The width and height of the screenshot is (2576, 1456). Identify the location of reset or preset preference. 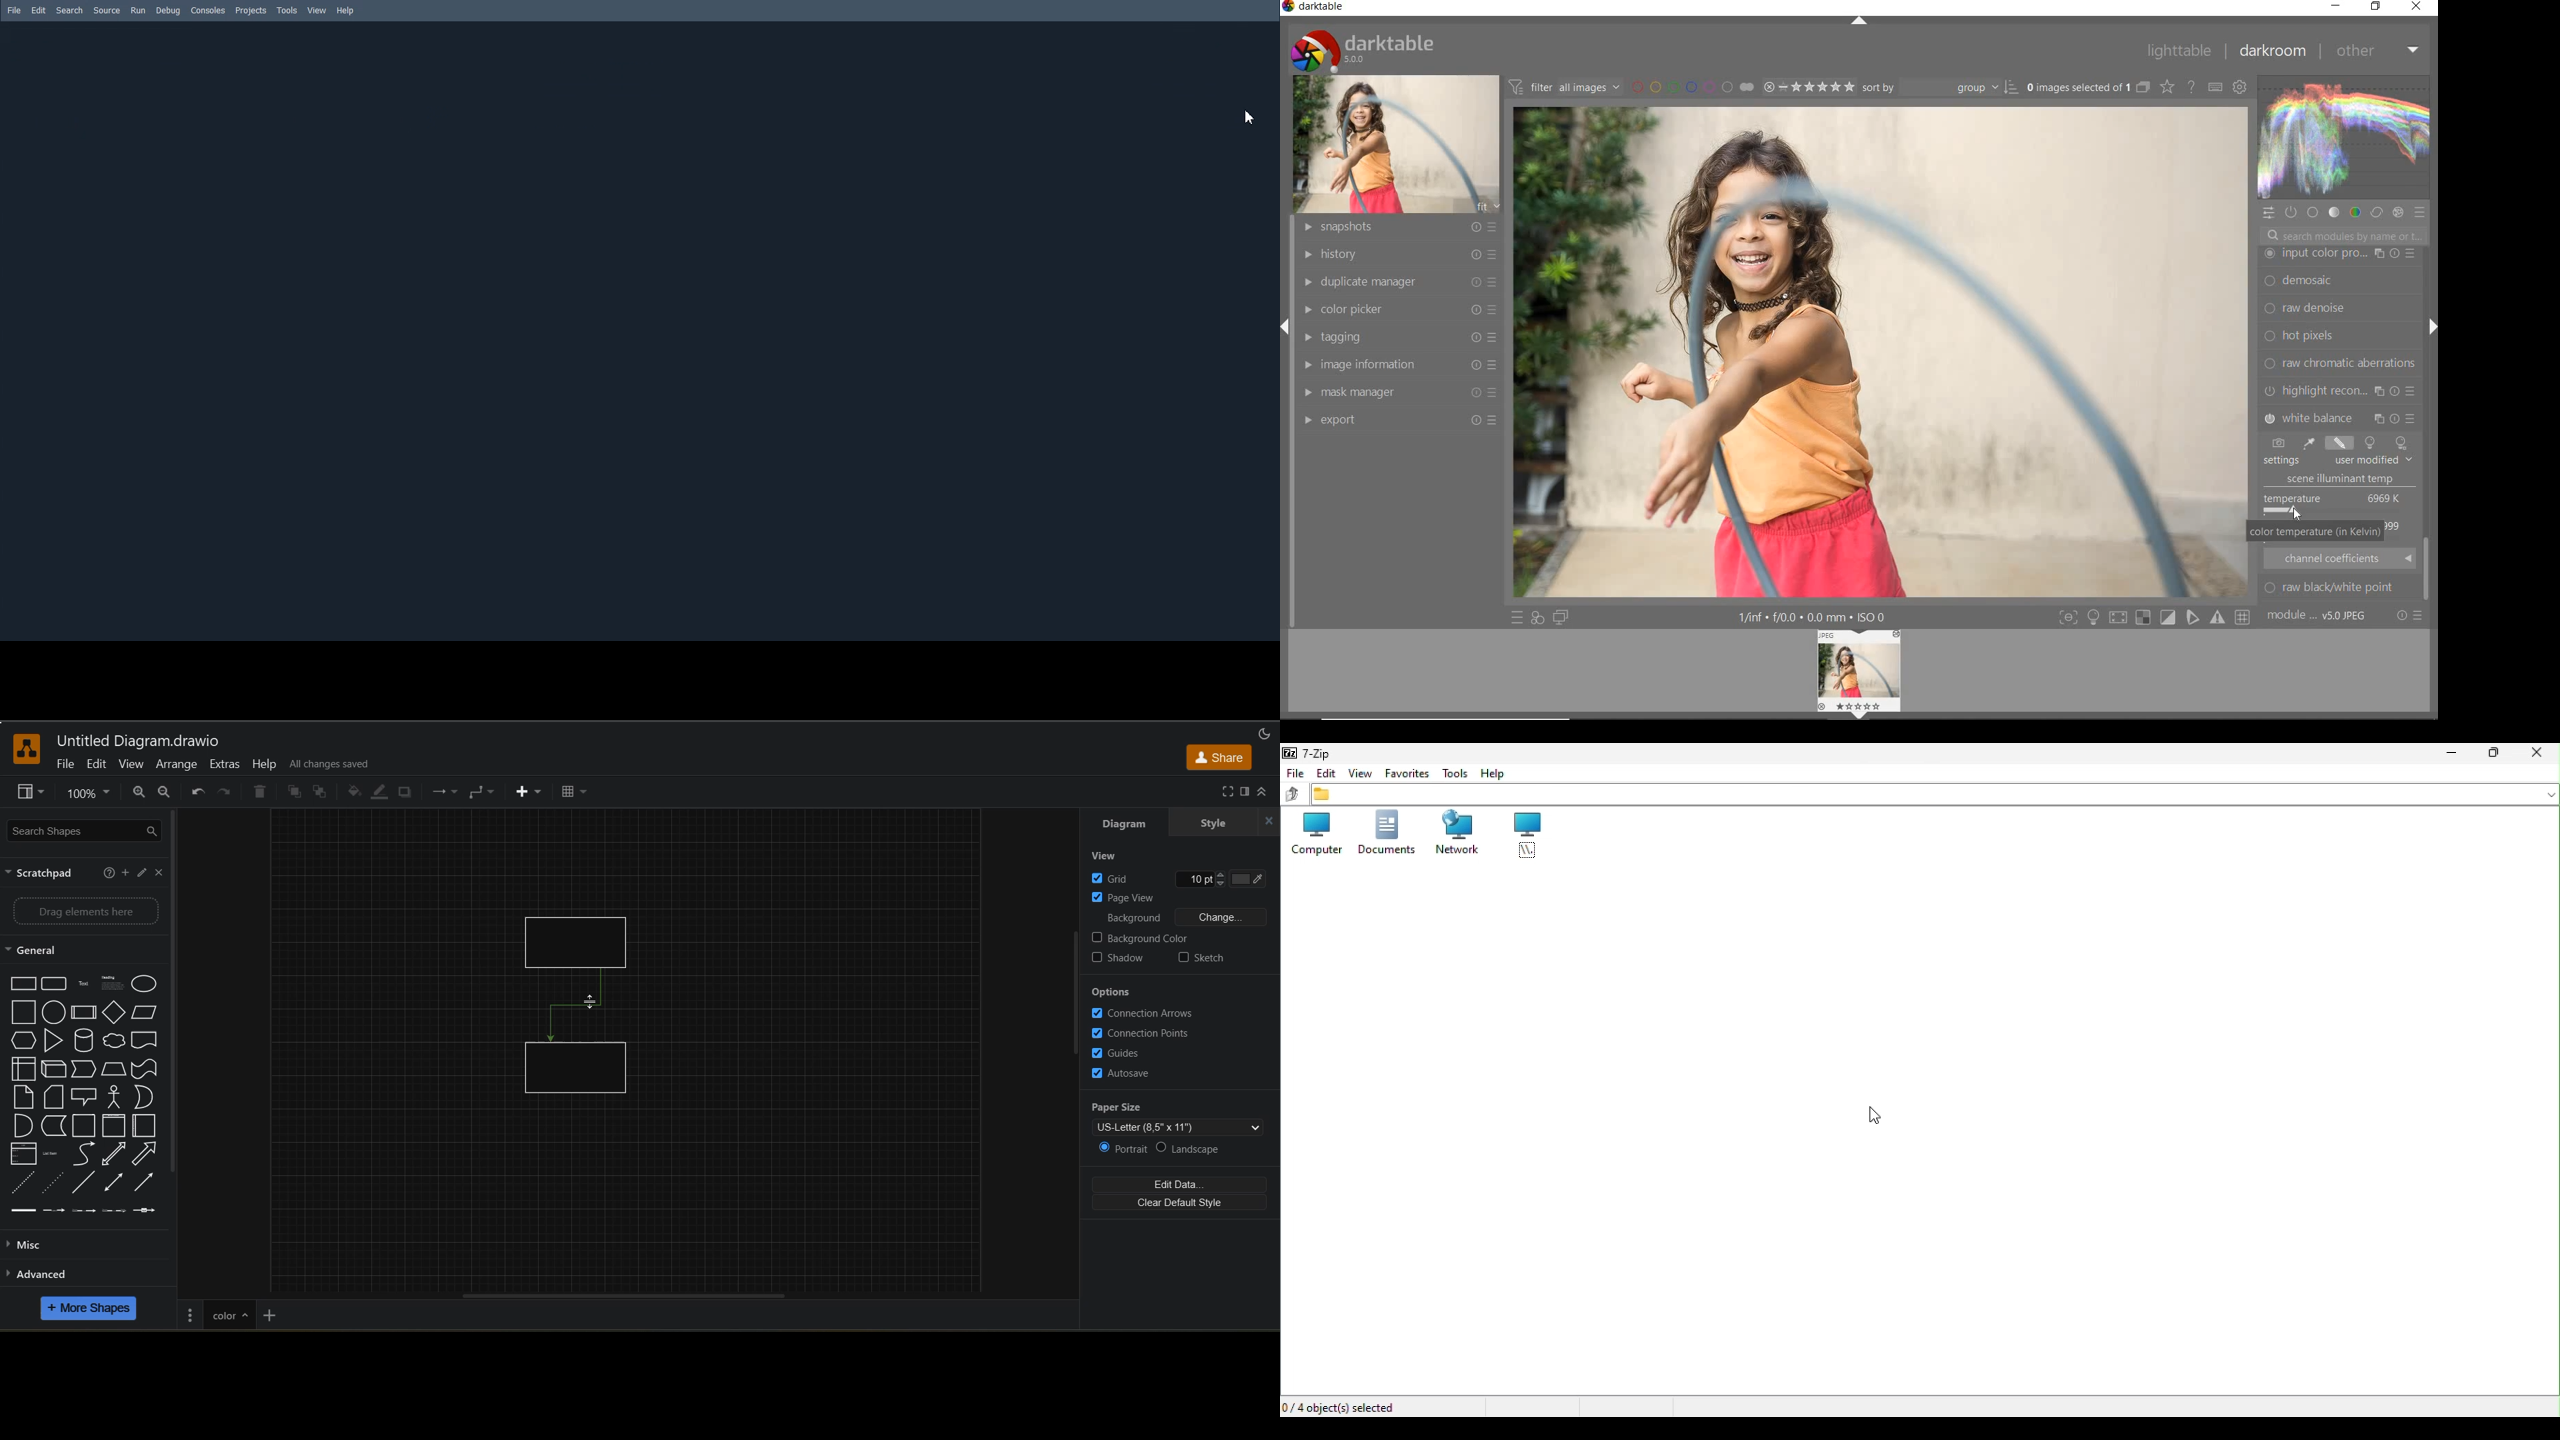
(2410, 618).